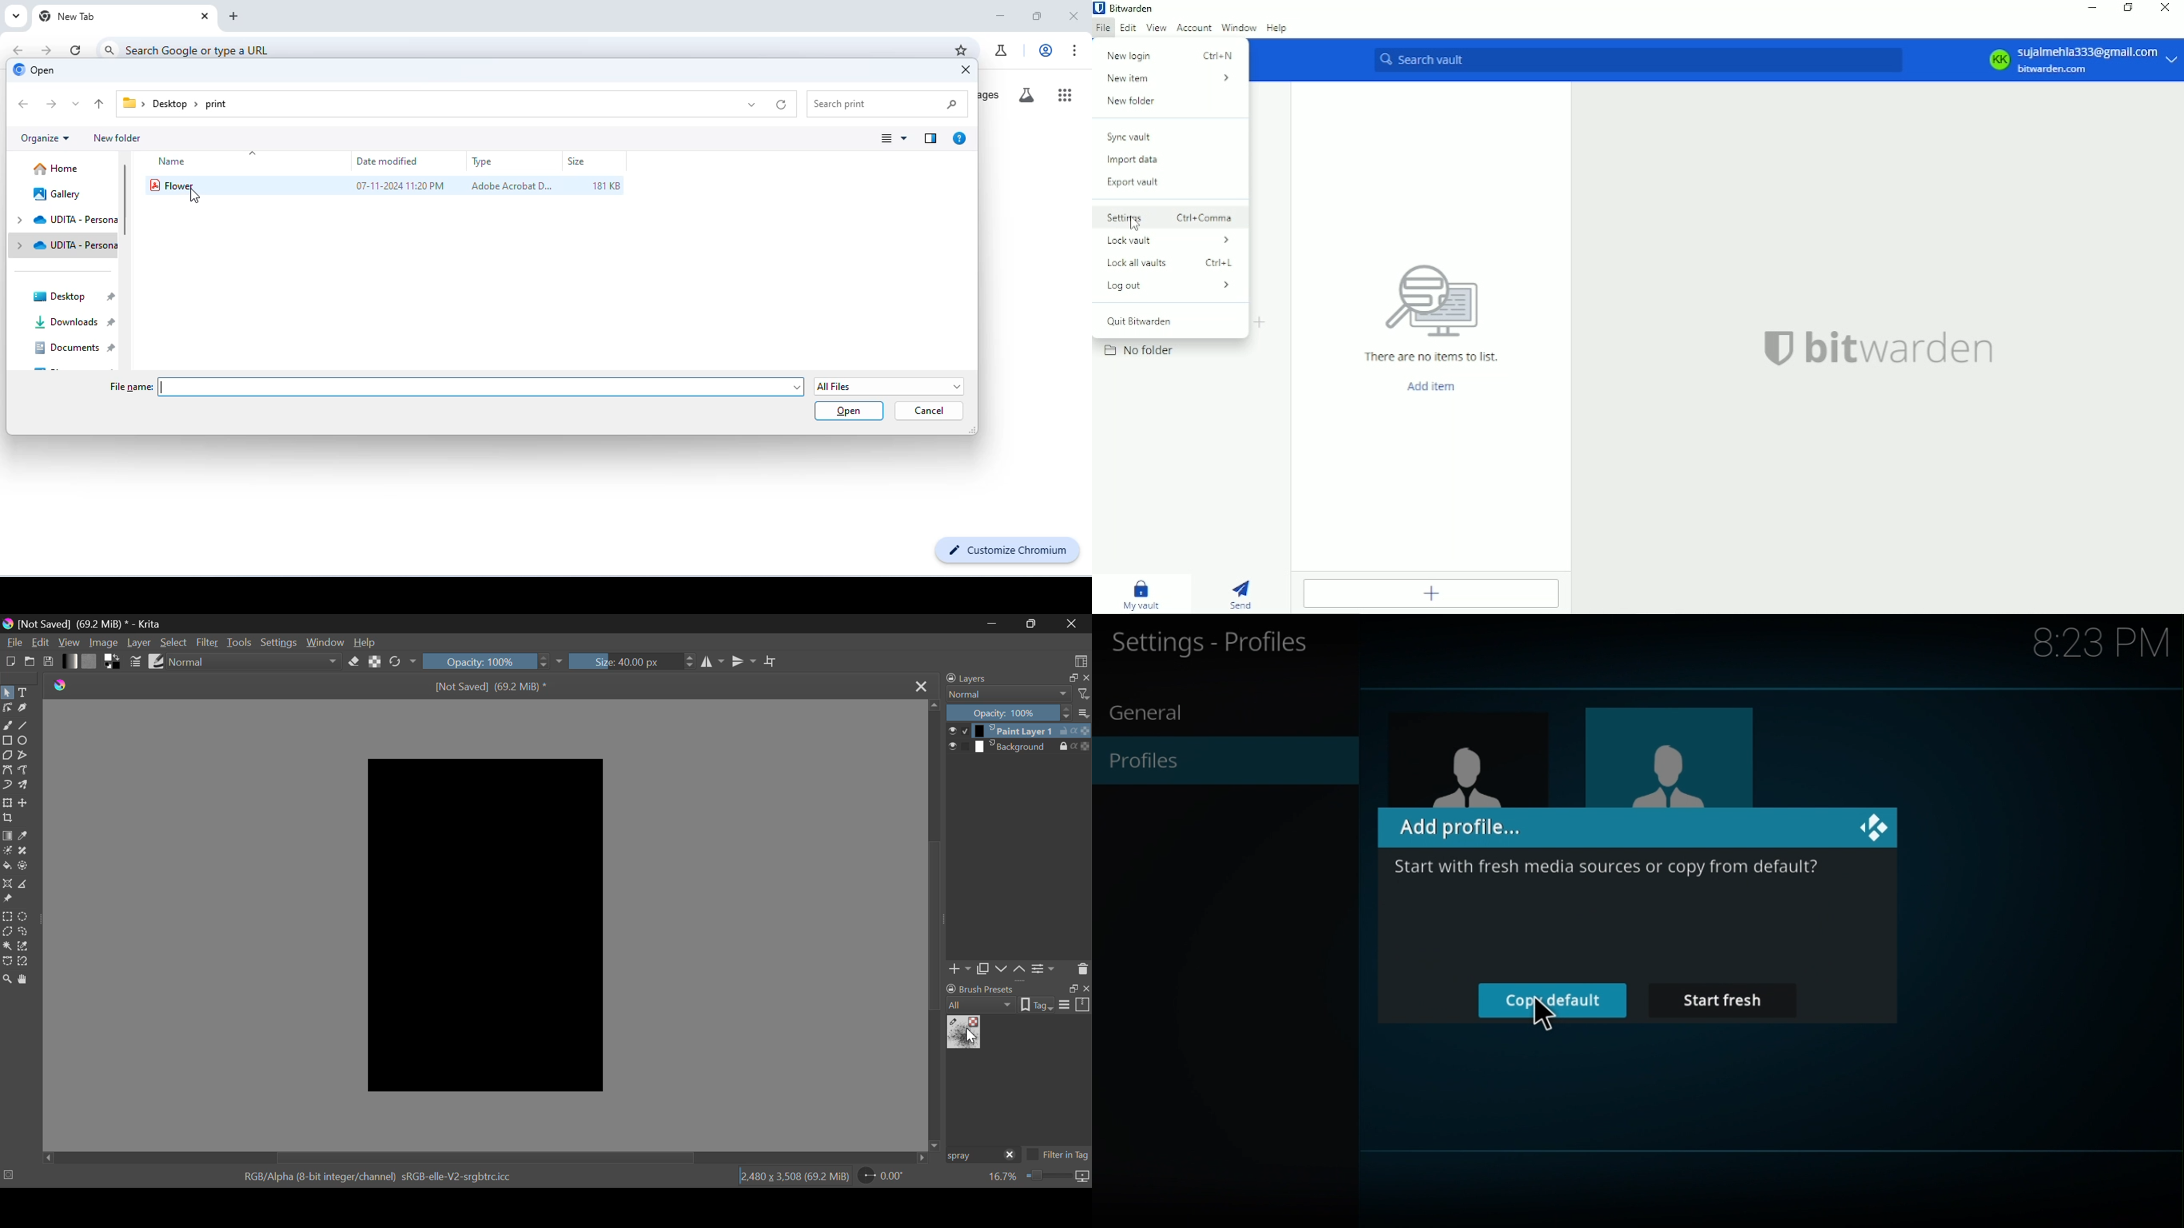  Describe the element at coordinates (1668, 756) in the screenshot. I see `image` at that location.